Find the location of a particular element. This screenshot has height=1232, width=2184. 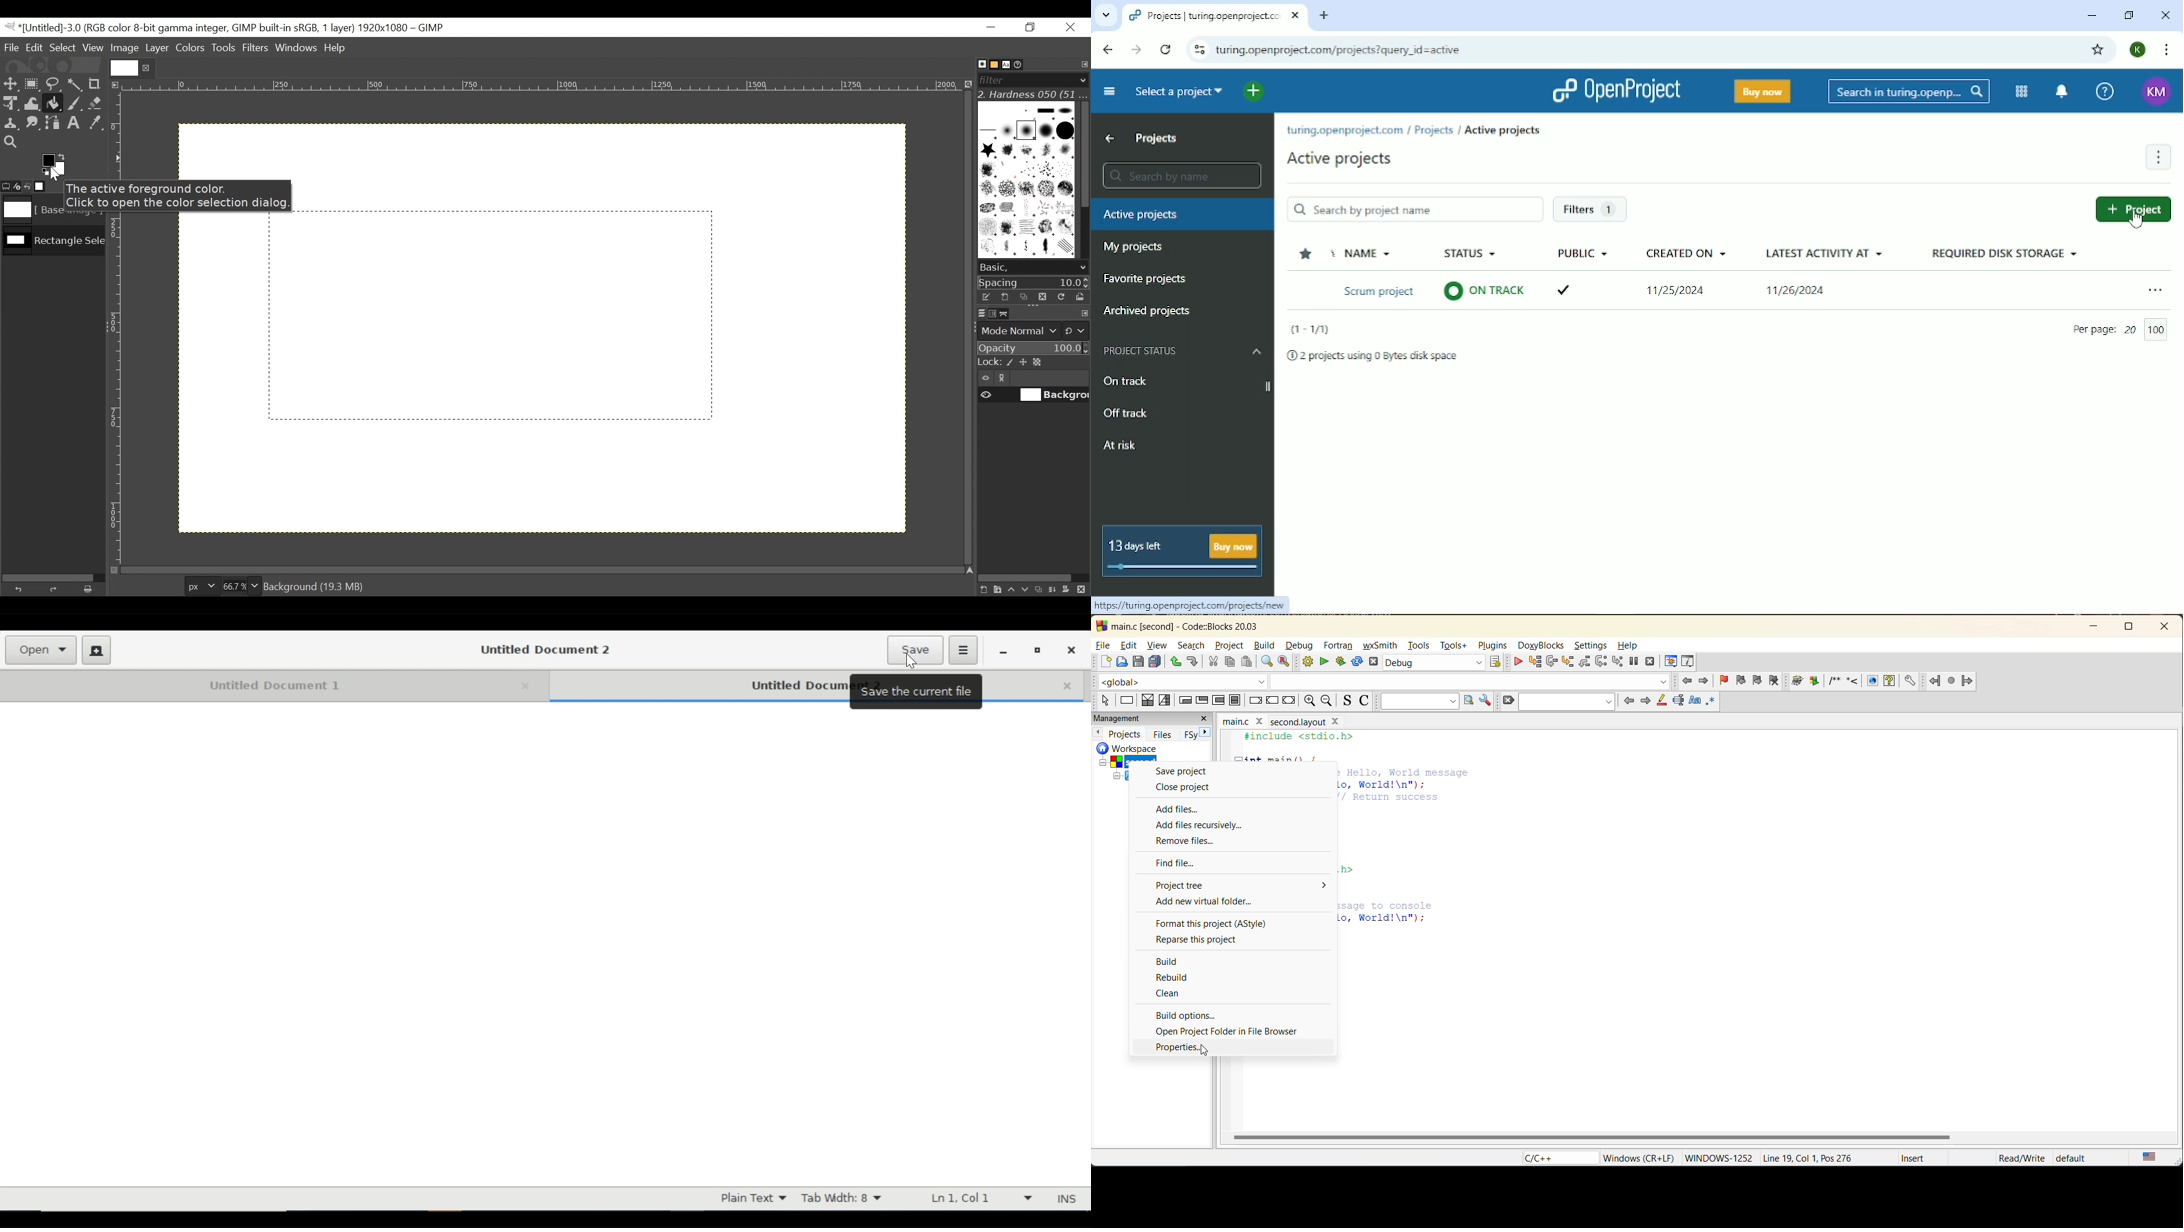

next line is located at coordinates (1550, 662).